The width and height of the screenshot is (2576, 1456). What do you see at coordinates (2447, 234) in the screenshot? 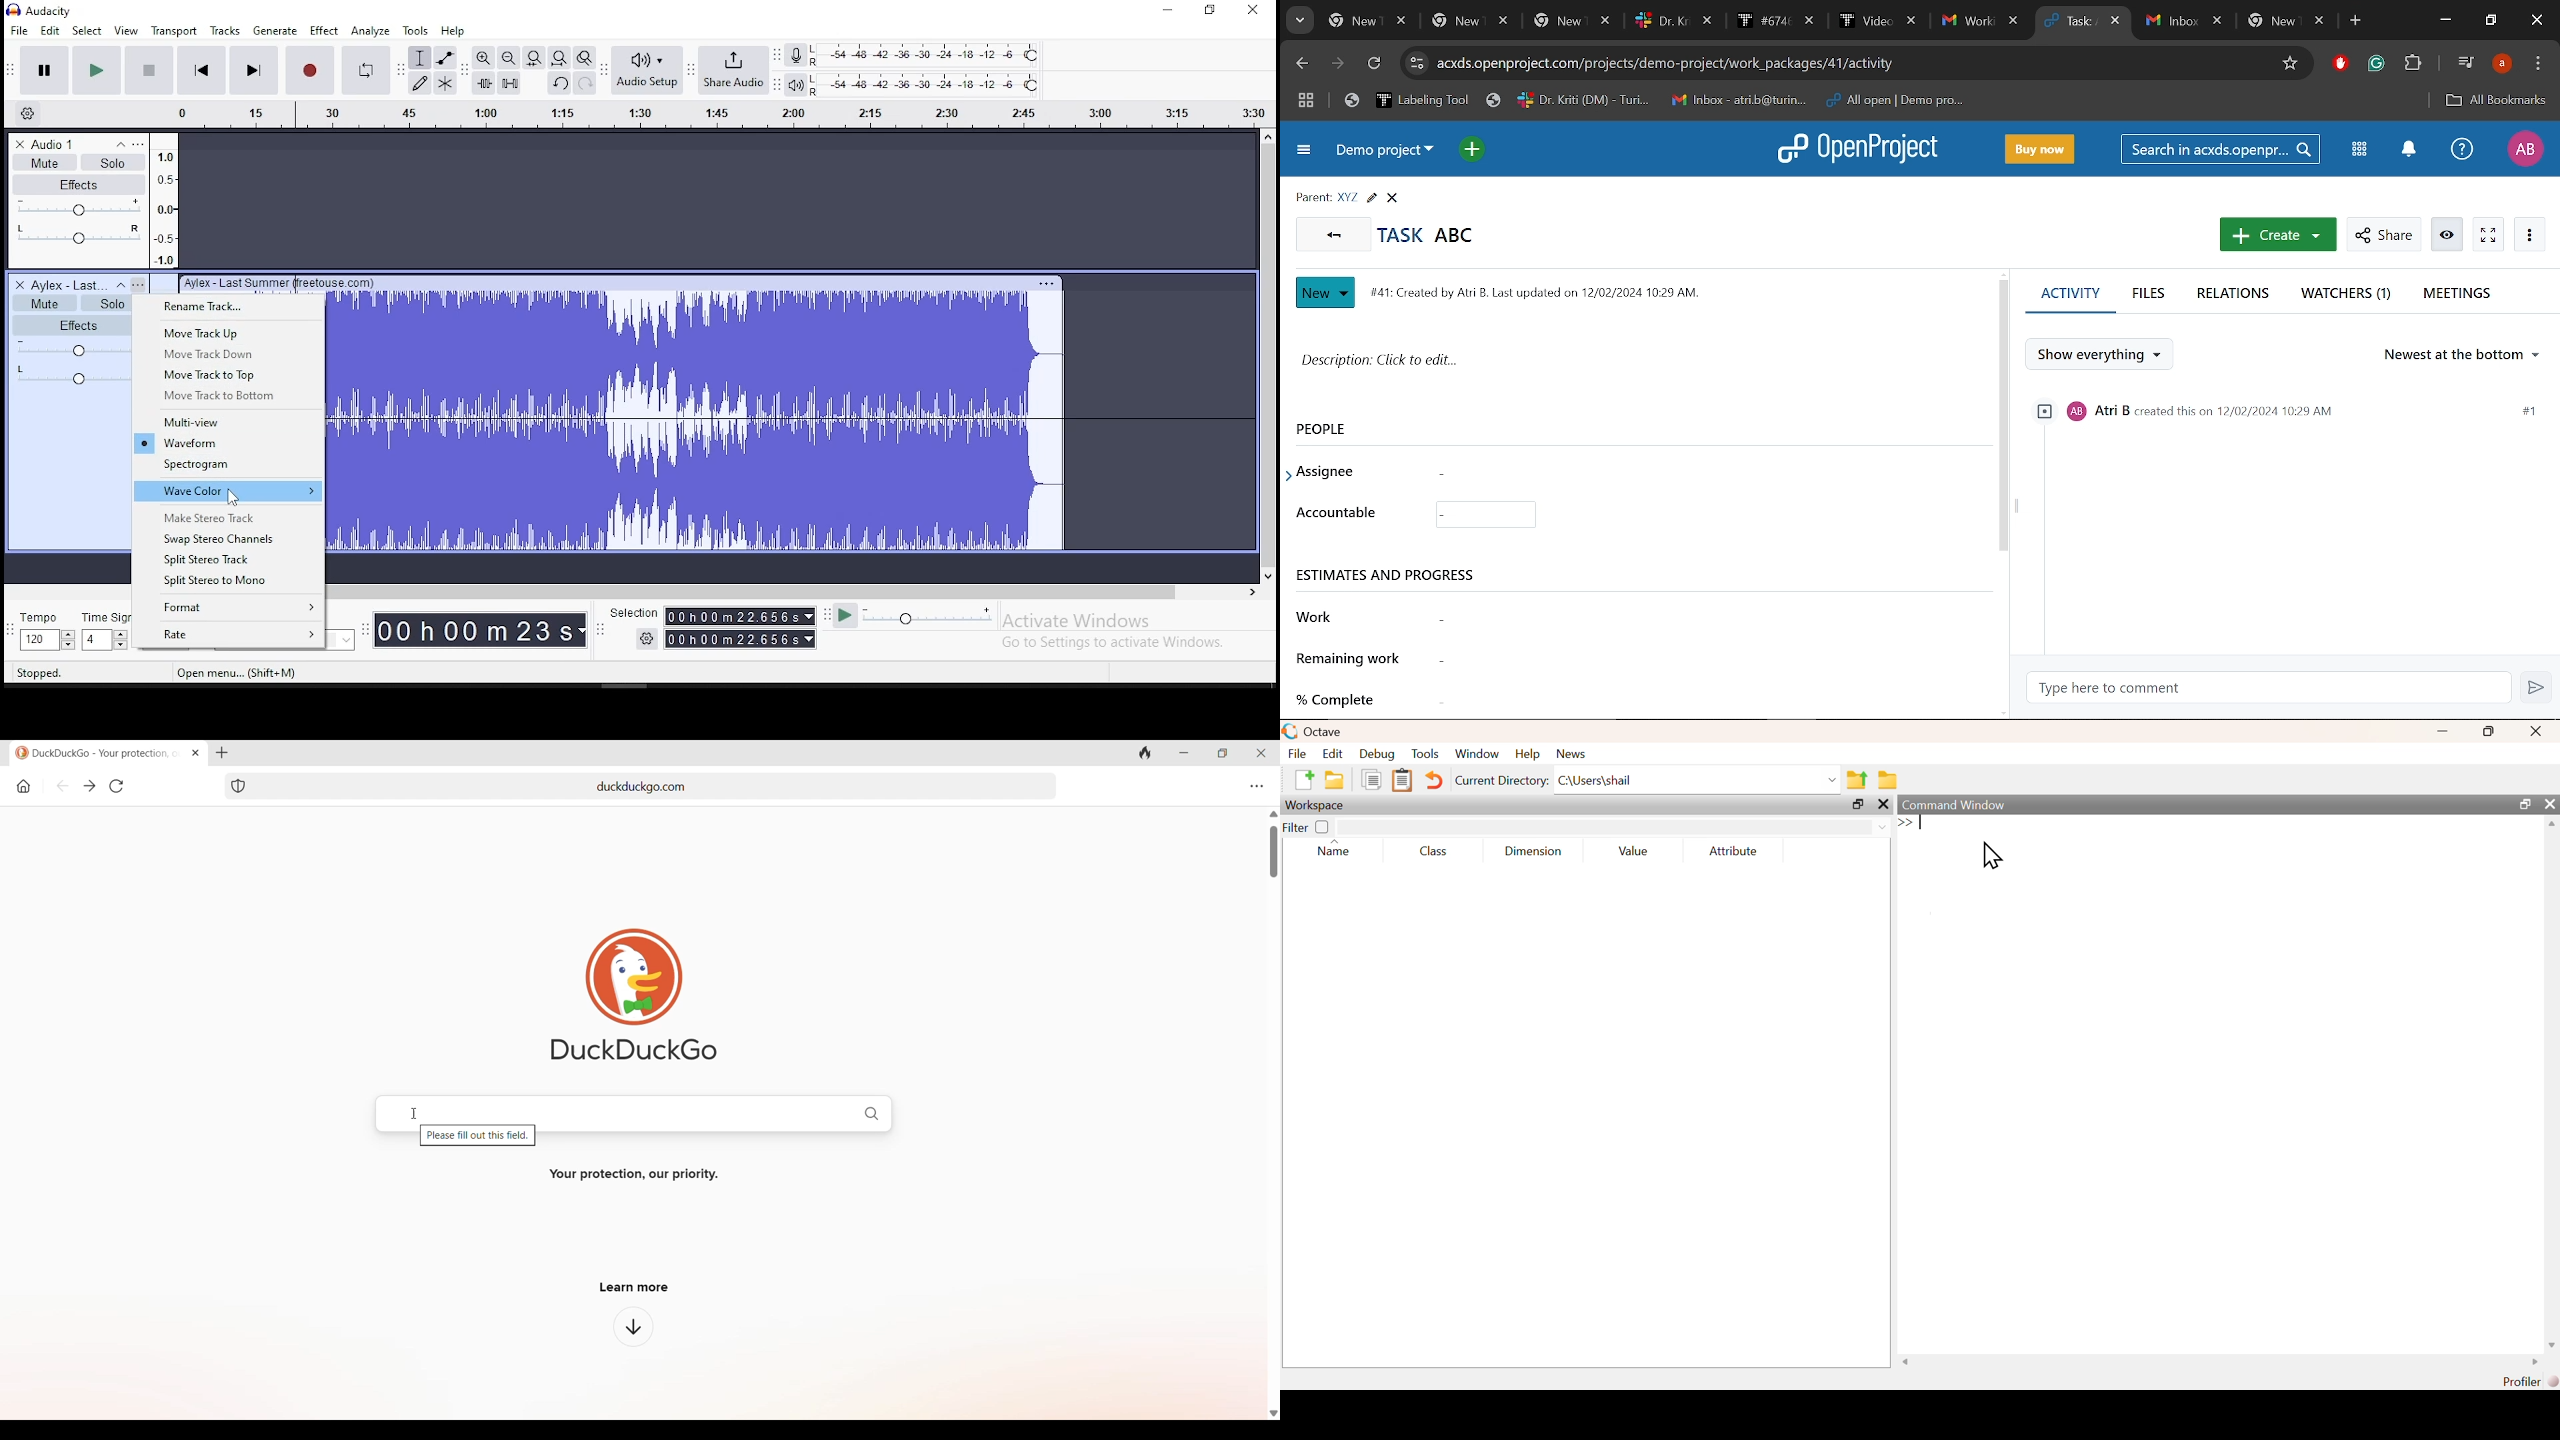
I see `Watch/unwatch` at bounding box center [2447, 234].